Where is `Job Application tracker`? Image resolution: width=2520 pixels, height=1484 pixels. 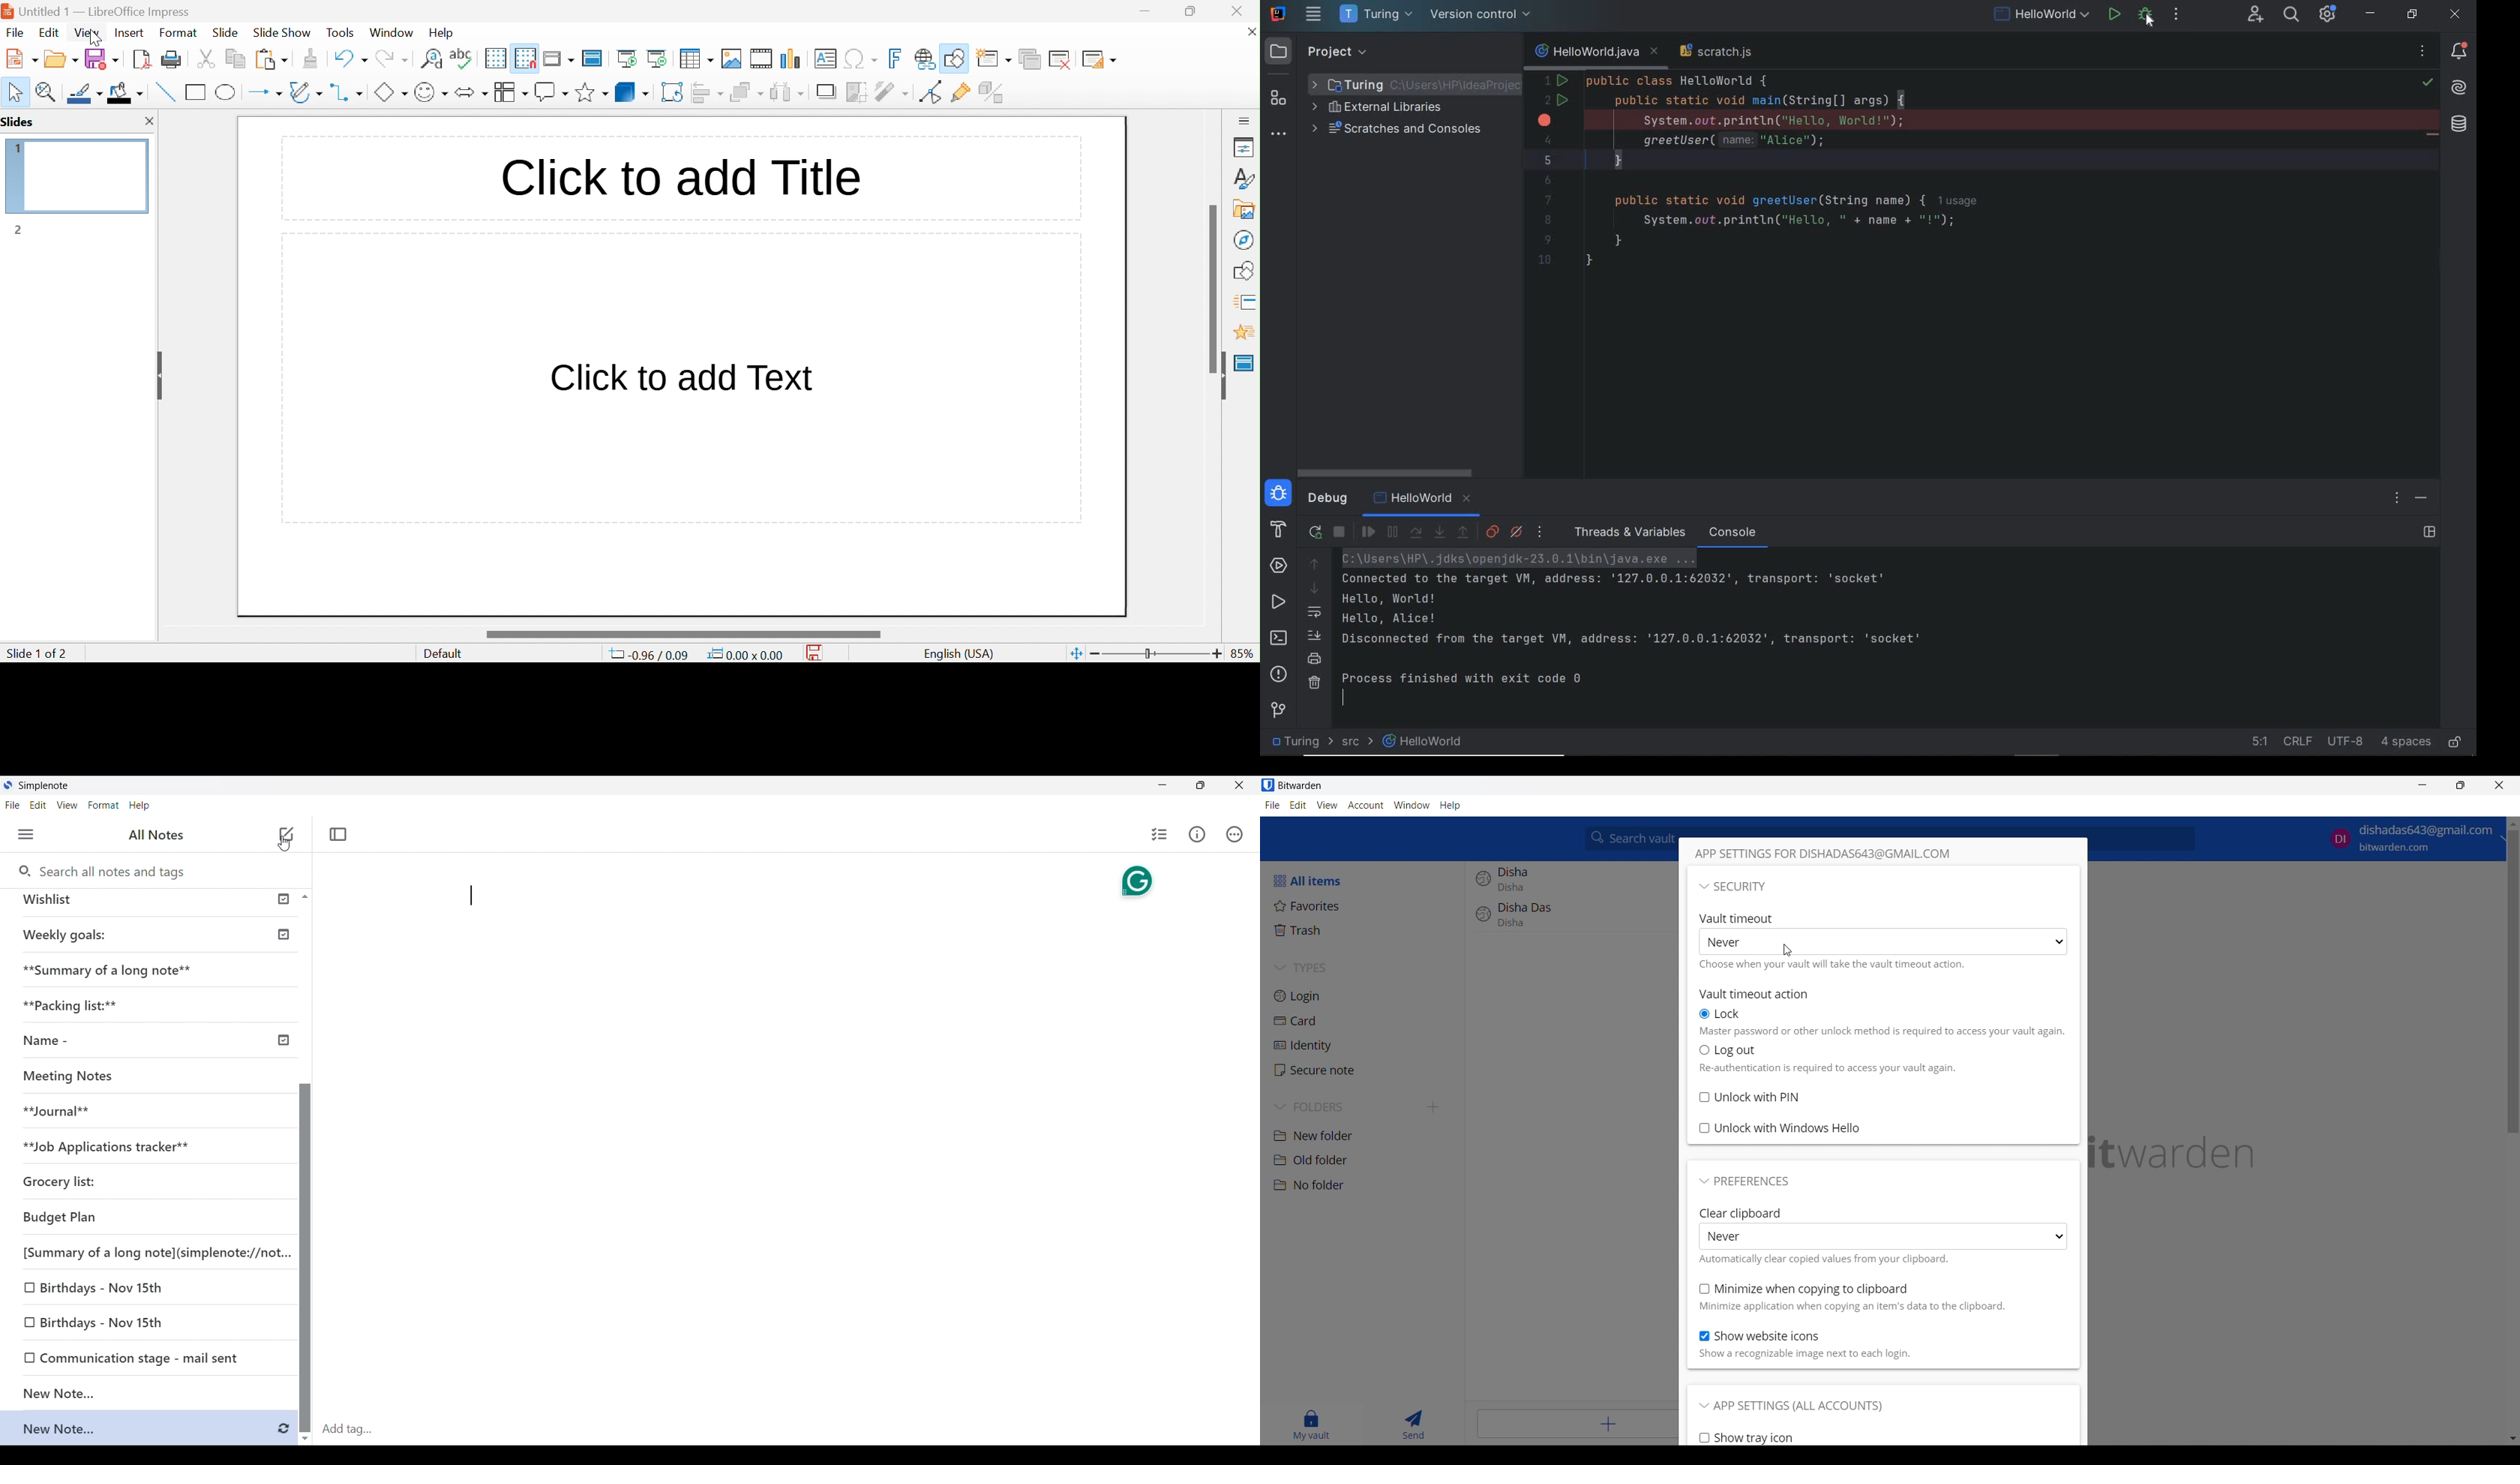 Job Application tracker is located at coordinates (110, 1147).